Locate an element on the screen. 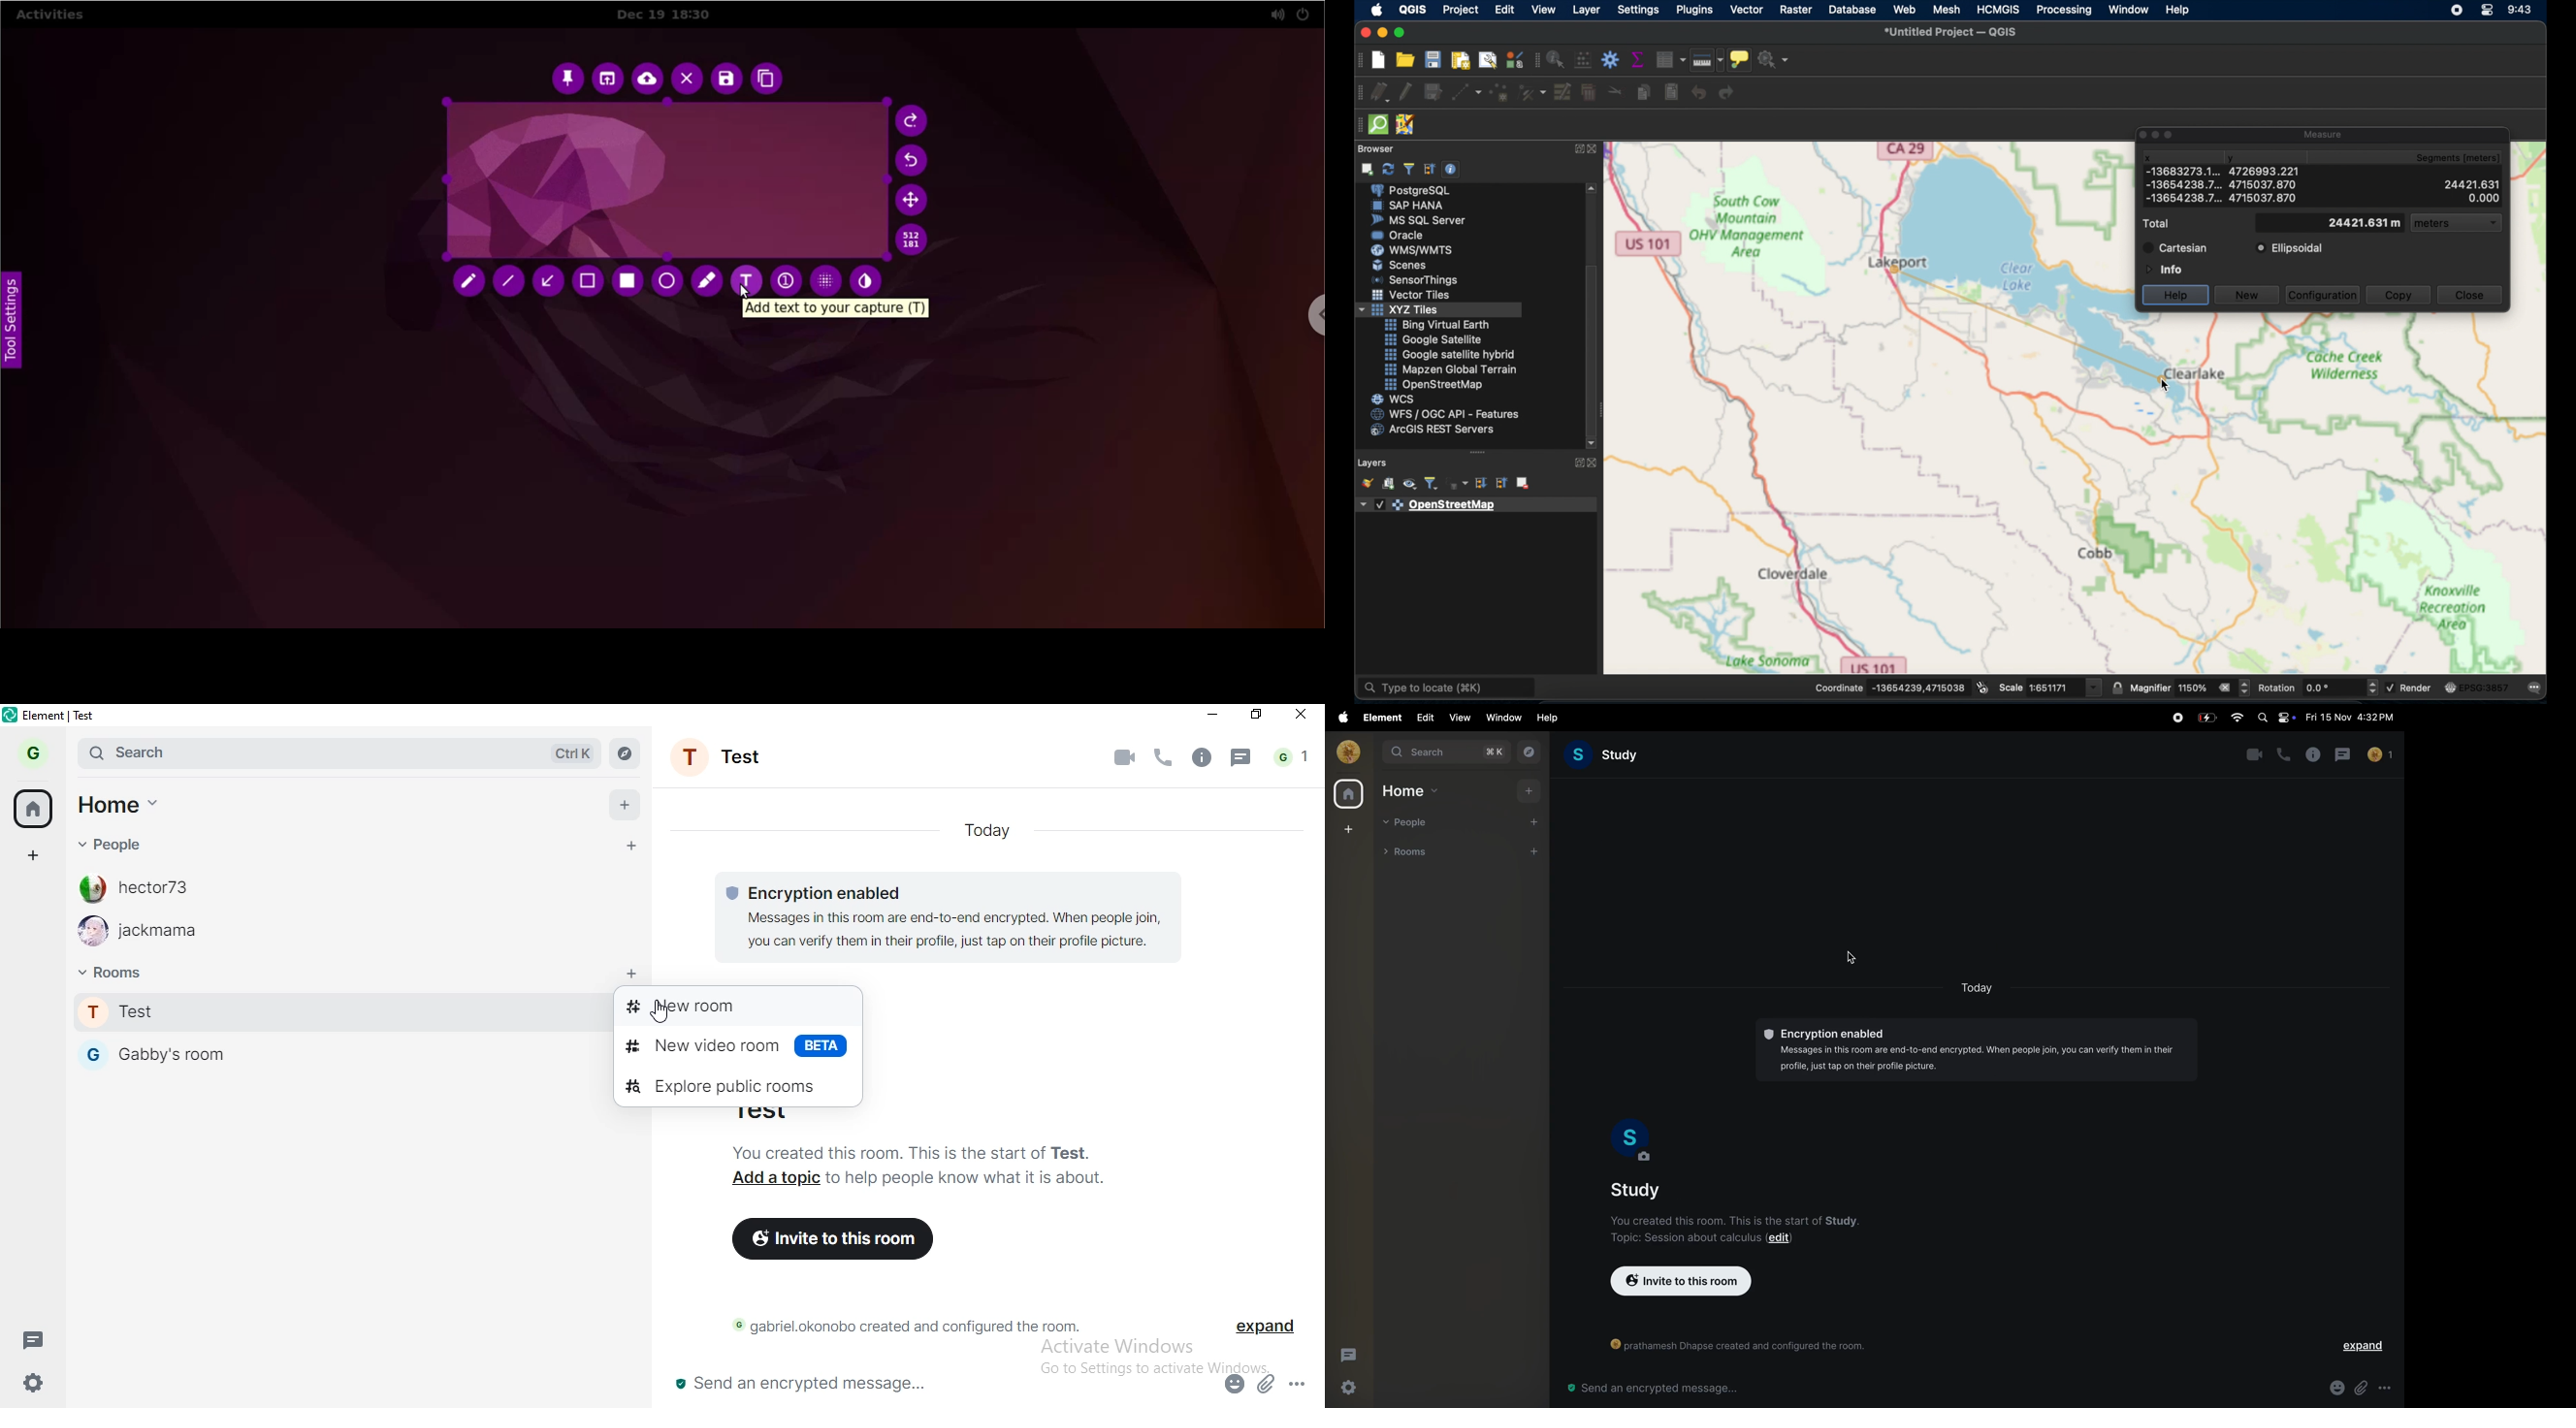  profile is located at coordinates (718, 764).